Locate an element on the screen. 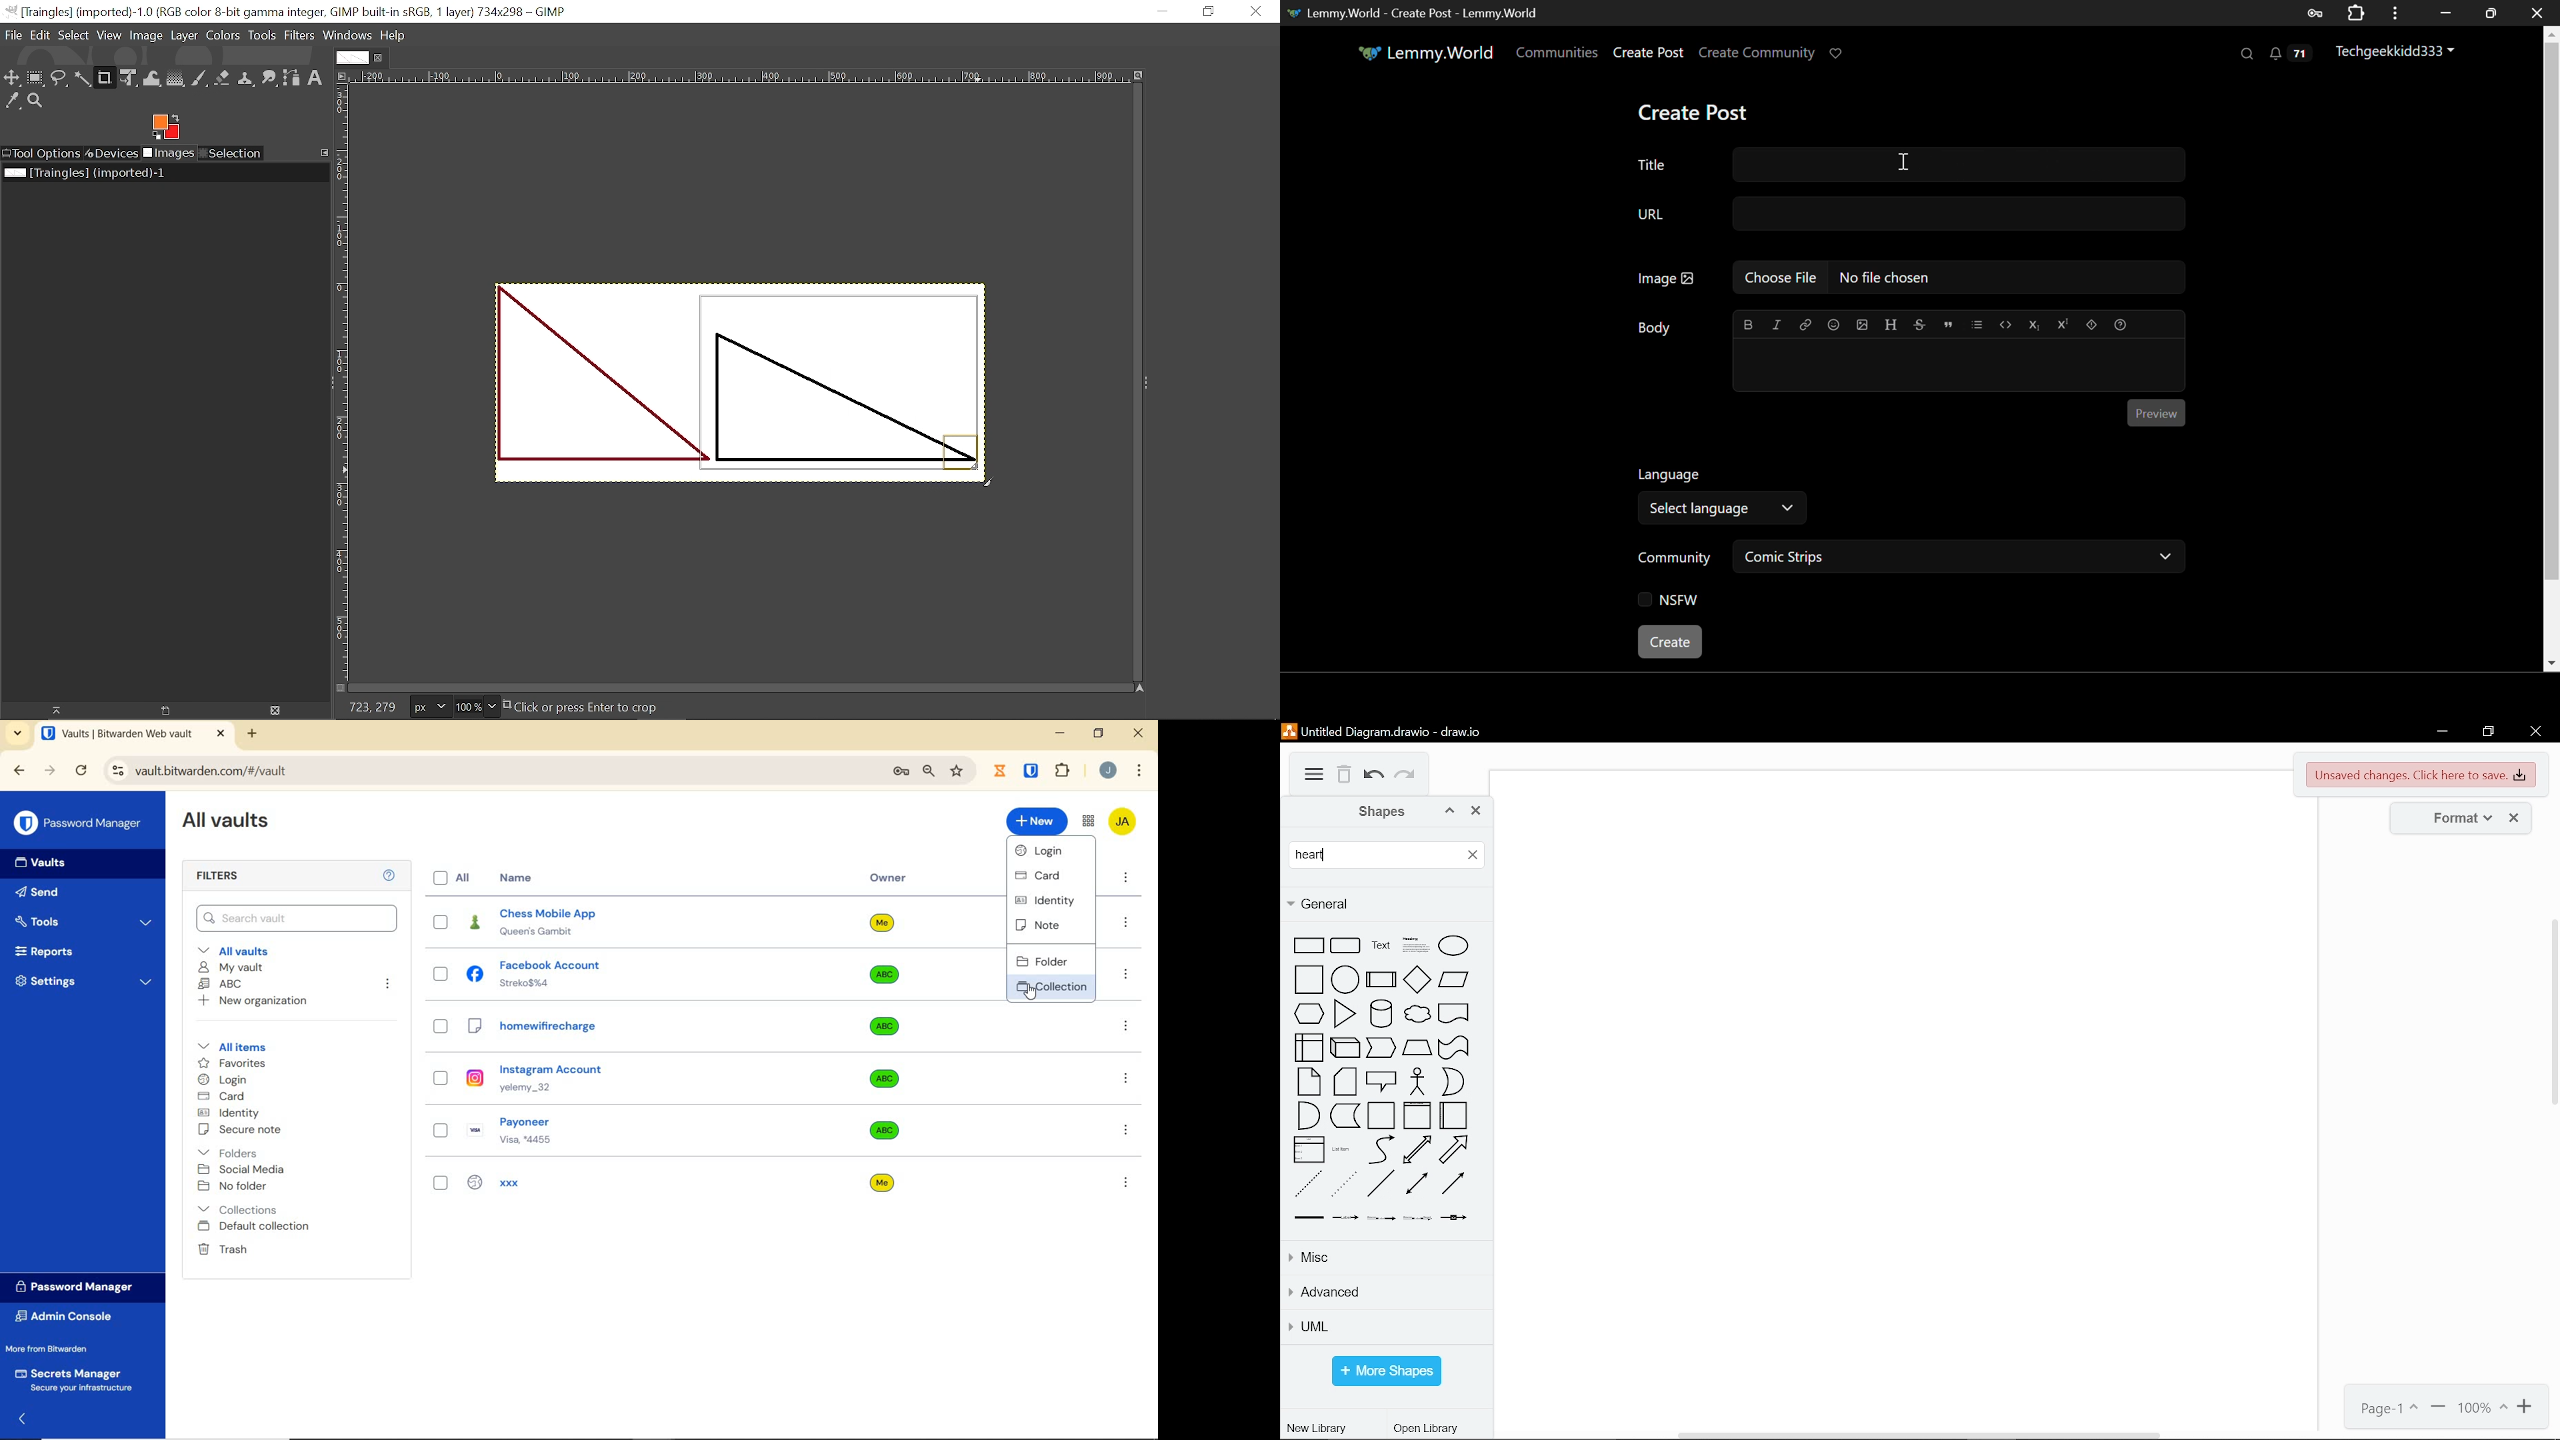 The width and height of the screenshot is (2576, 1456). instagram account is located at coordinates (634, 1078).